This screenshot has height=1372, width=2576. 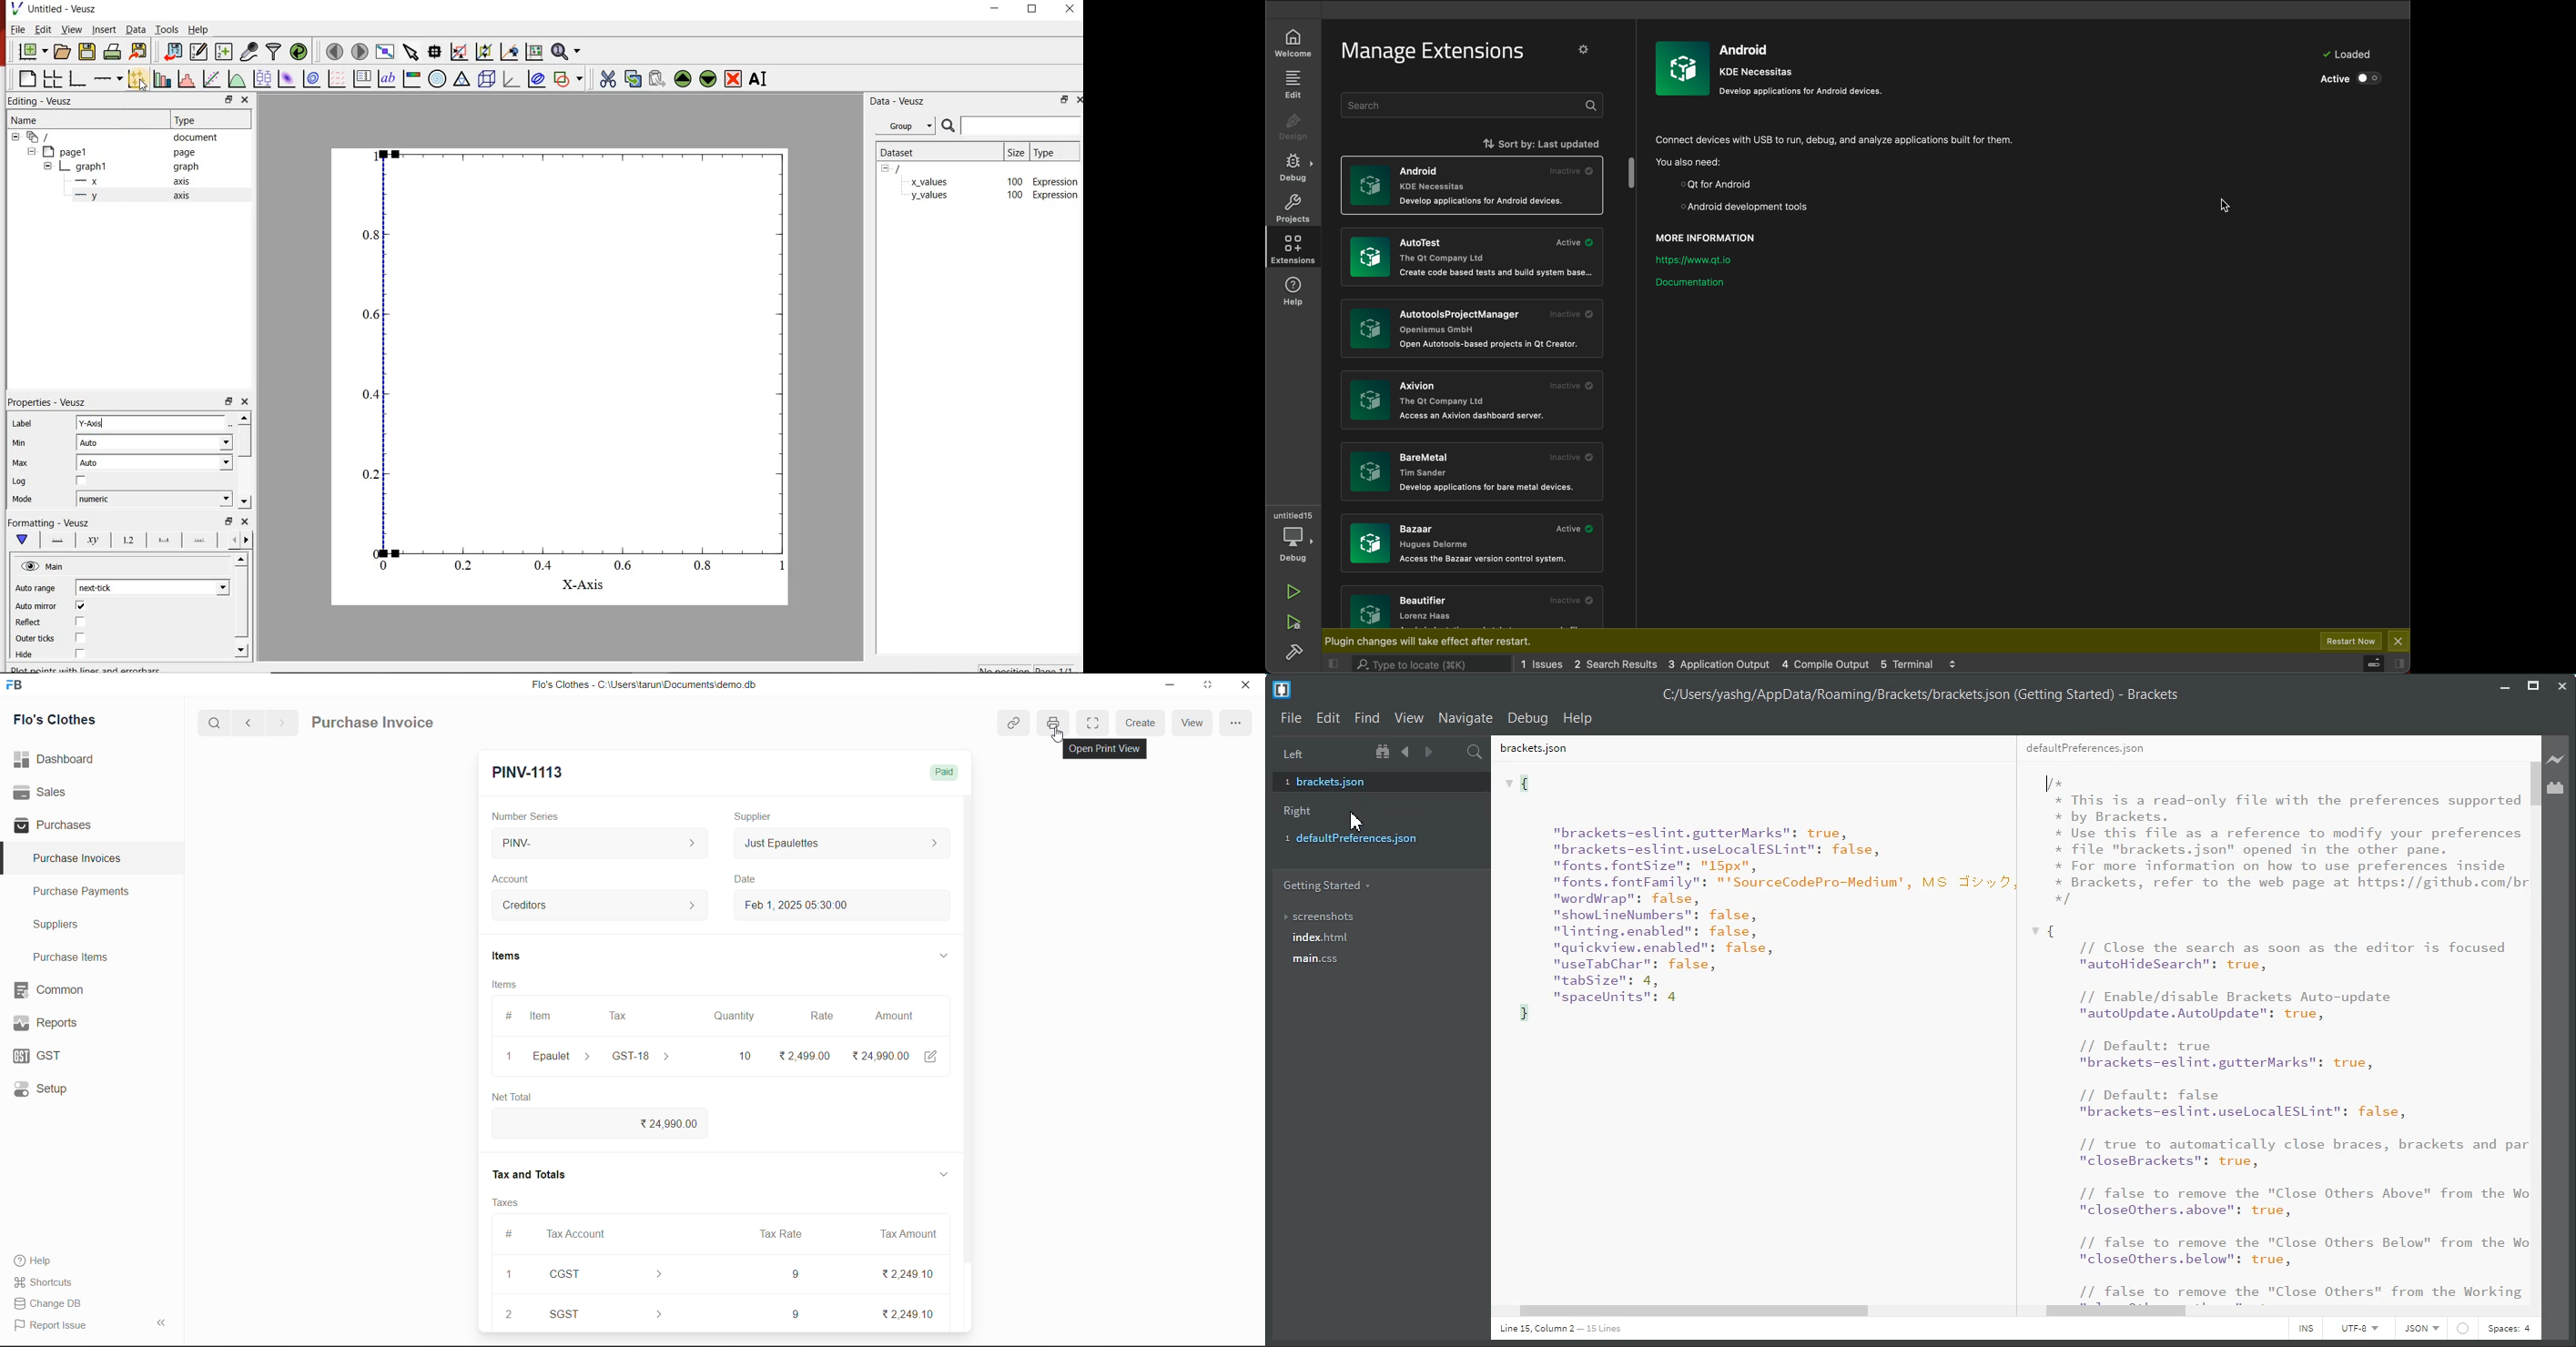 I want to click on restore down, so click(x=1032, y=10).